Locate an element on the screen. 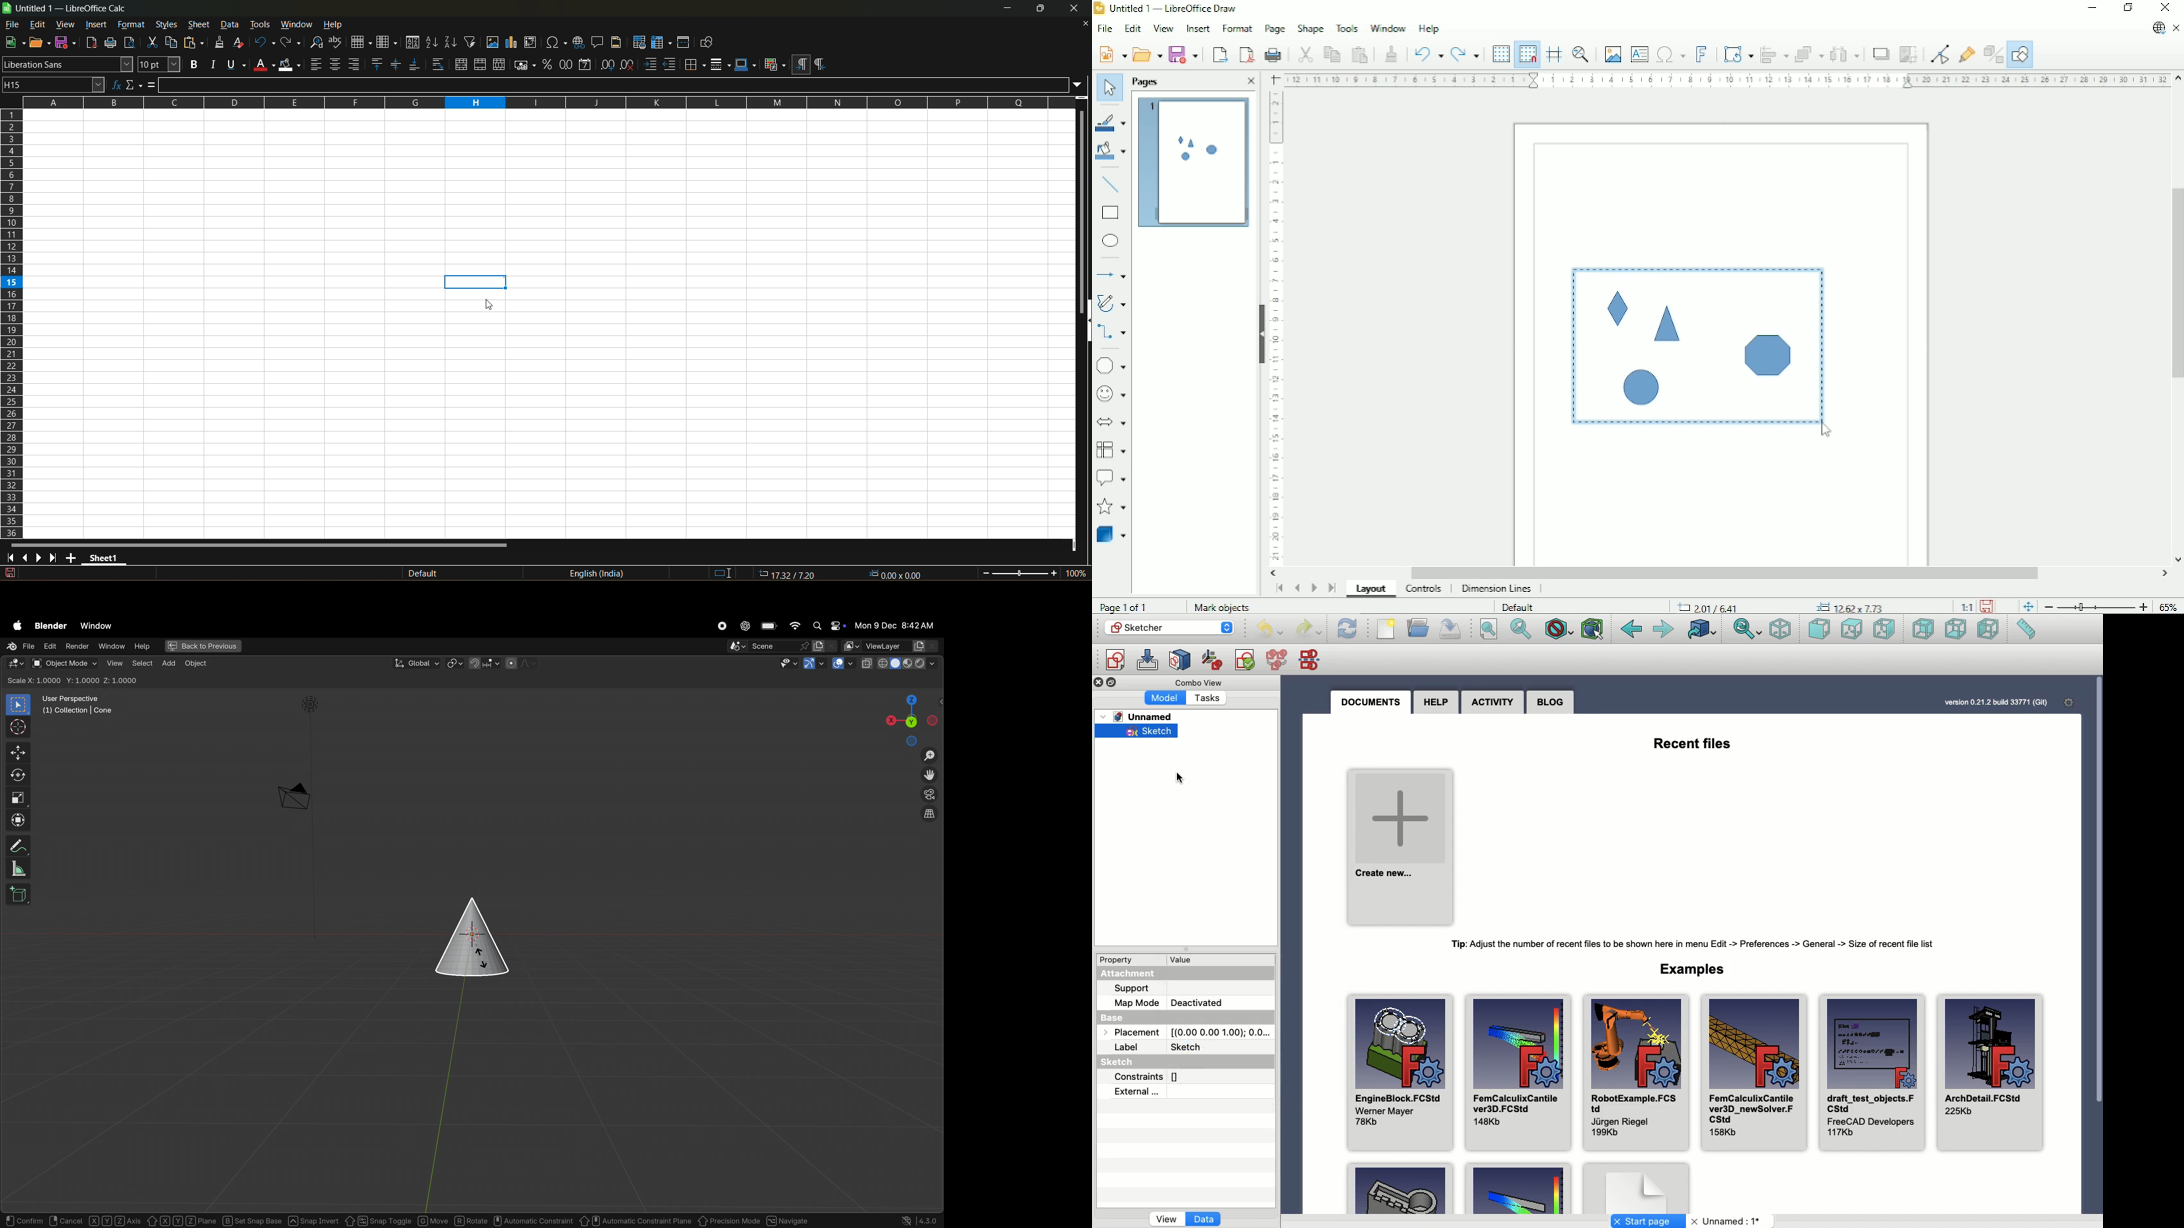 The image size is (2184, 1232). insert hyperlink is located at coordinates (578, 42).